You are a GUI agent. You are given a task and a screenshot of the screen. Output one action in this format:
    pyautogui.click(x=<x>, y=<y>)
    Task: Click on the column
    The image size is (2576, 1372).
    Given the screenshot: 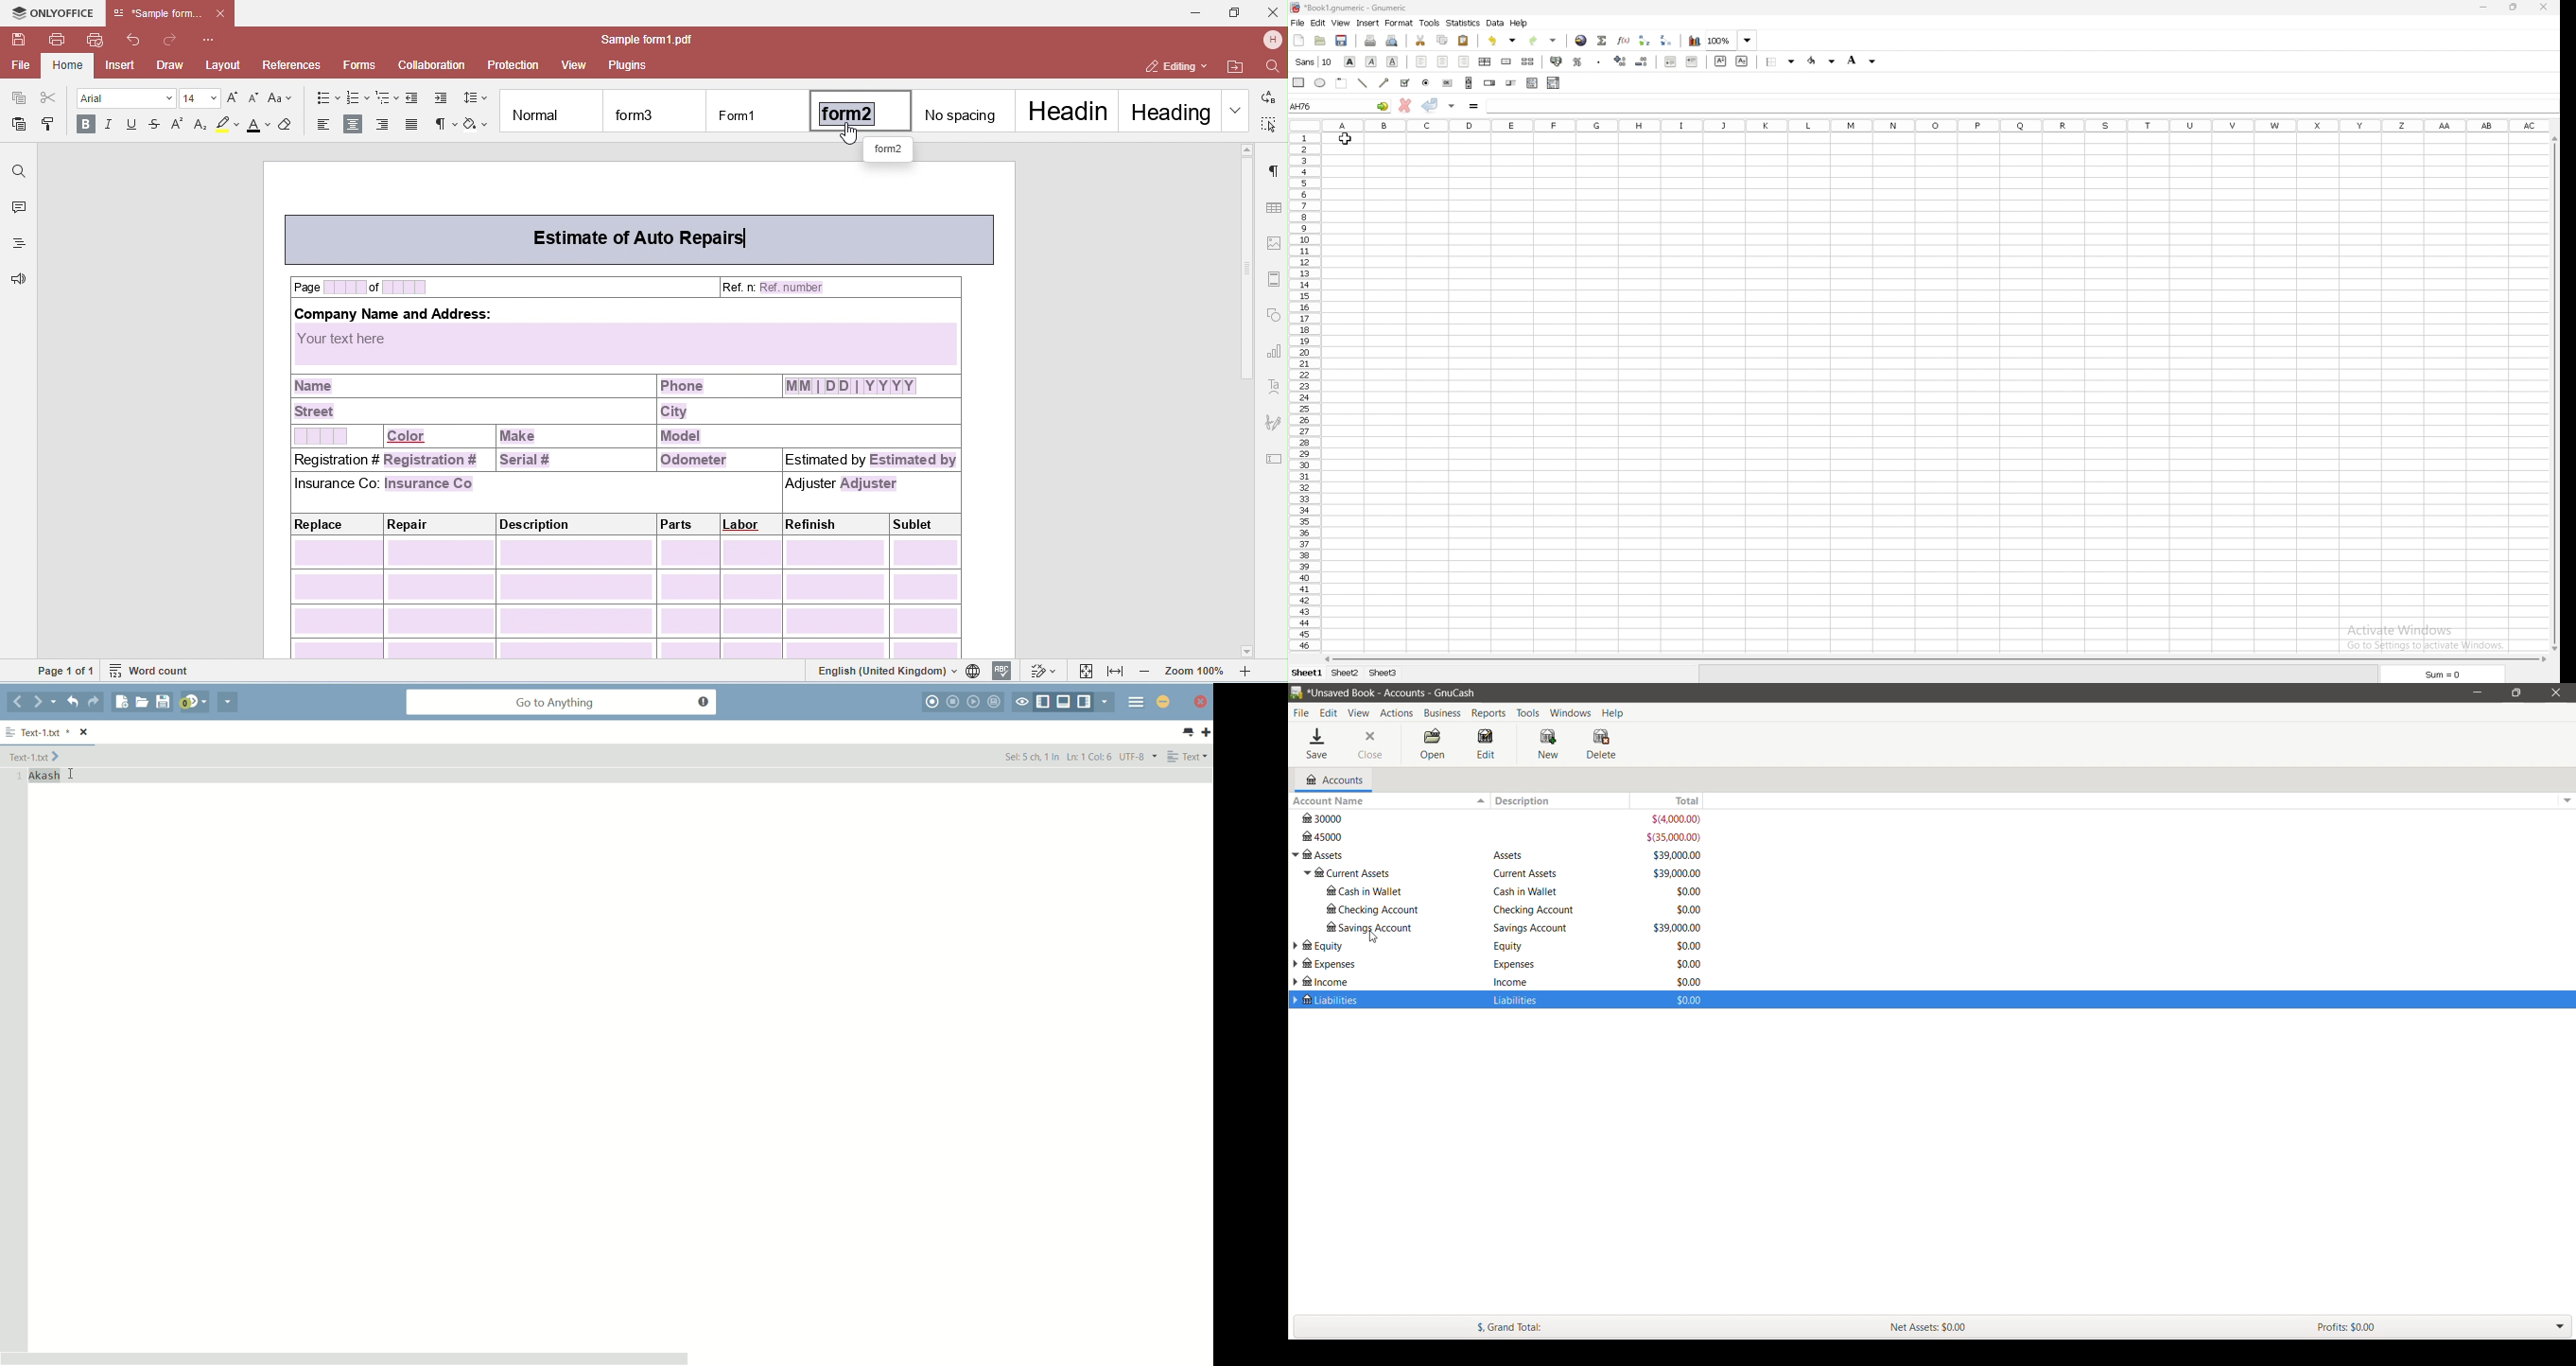 What is the action you would take?
    pyautogui.click(x=1938, y=125)
    